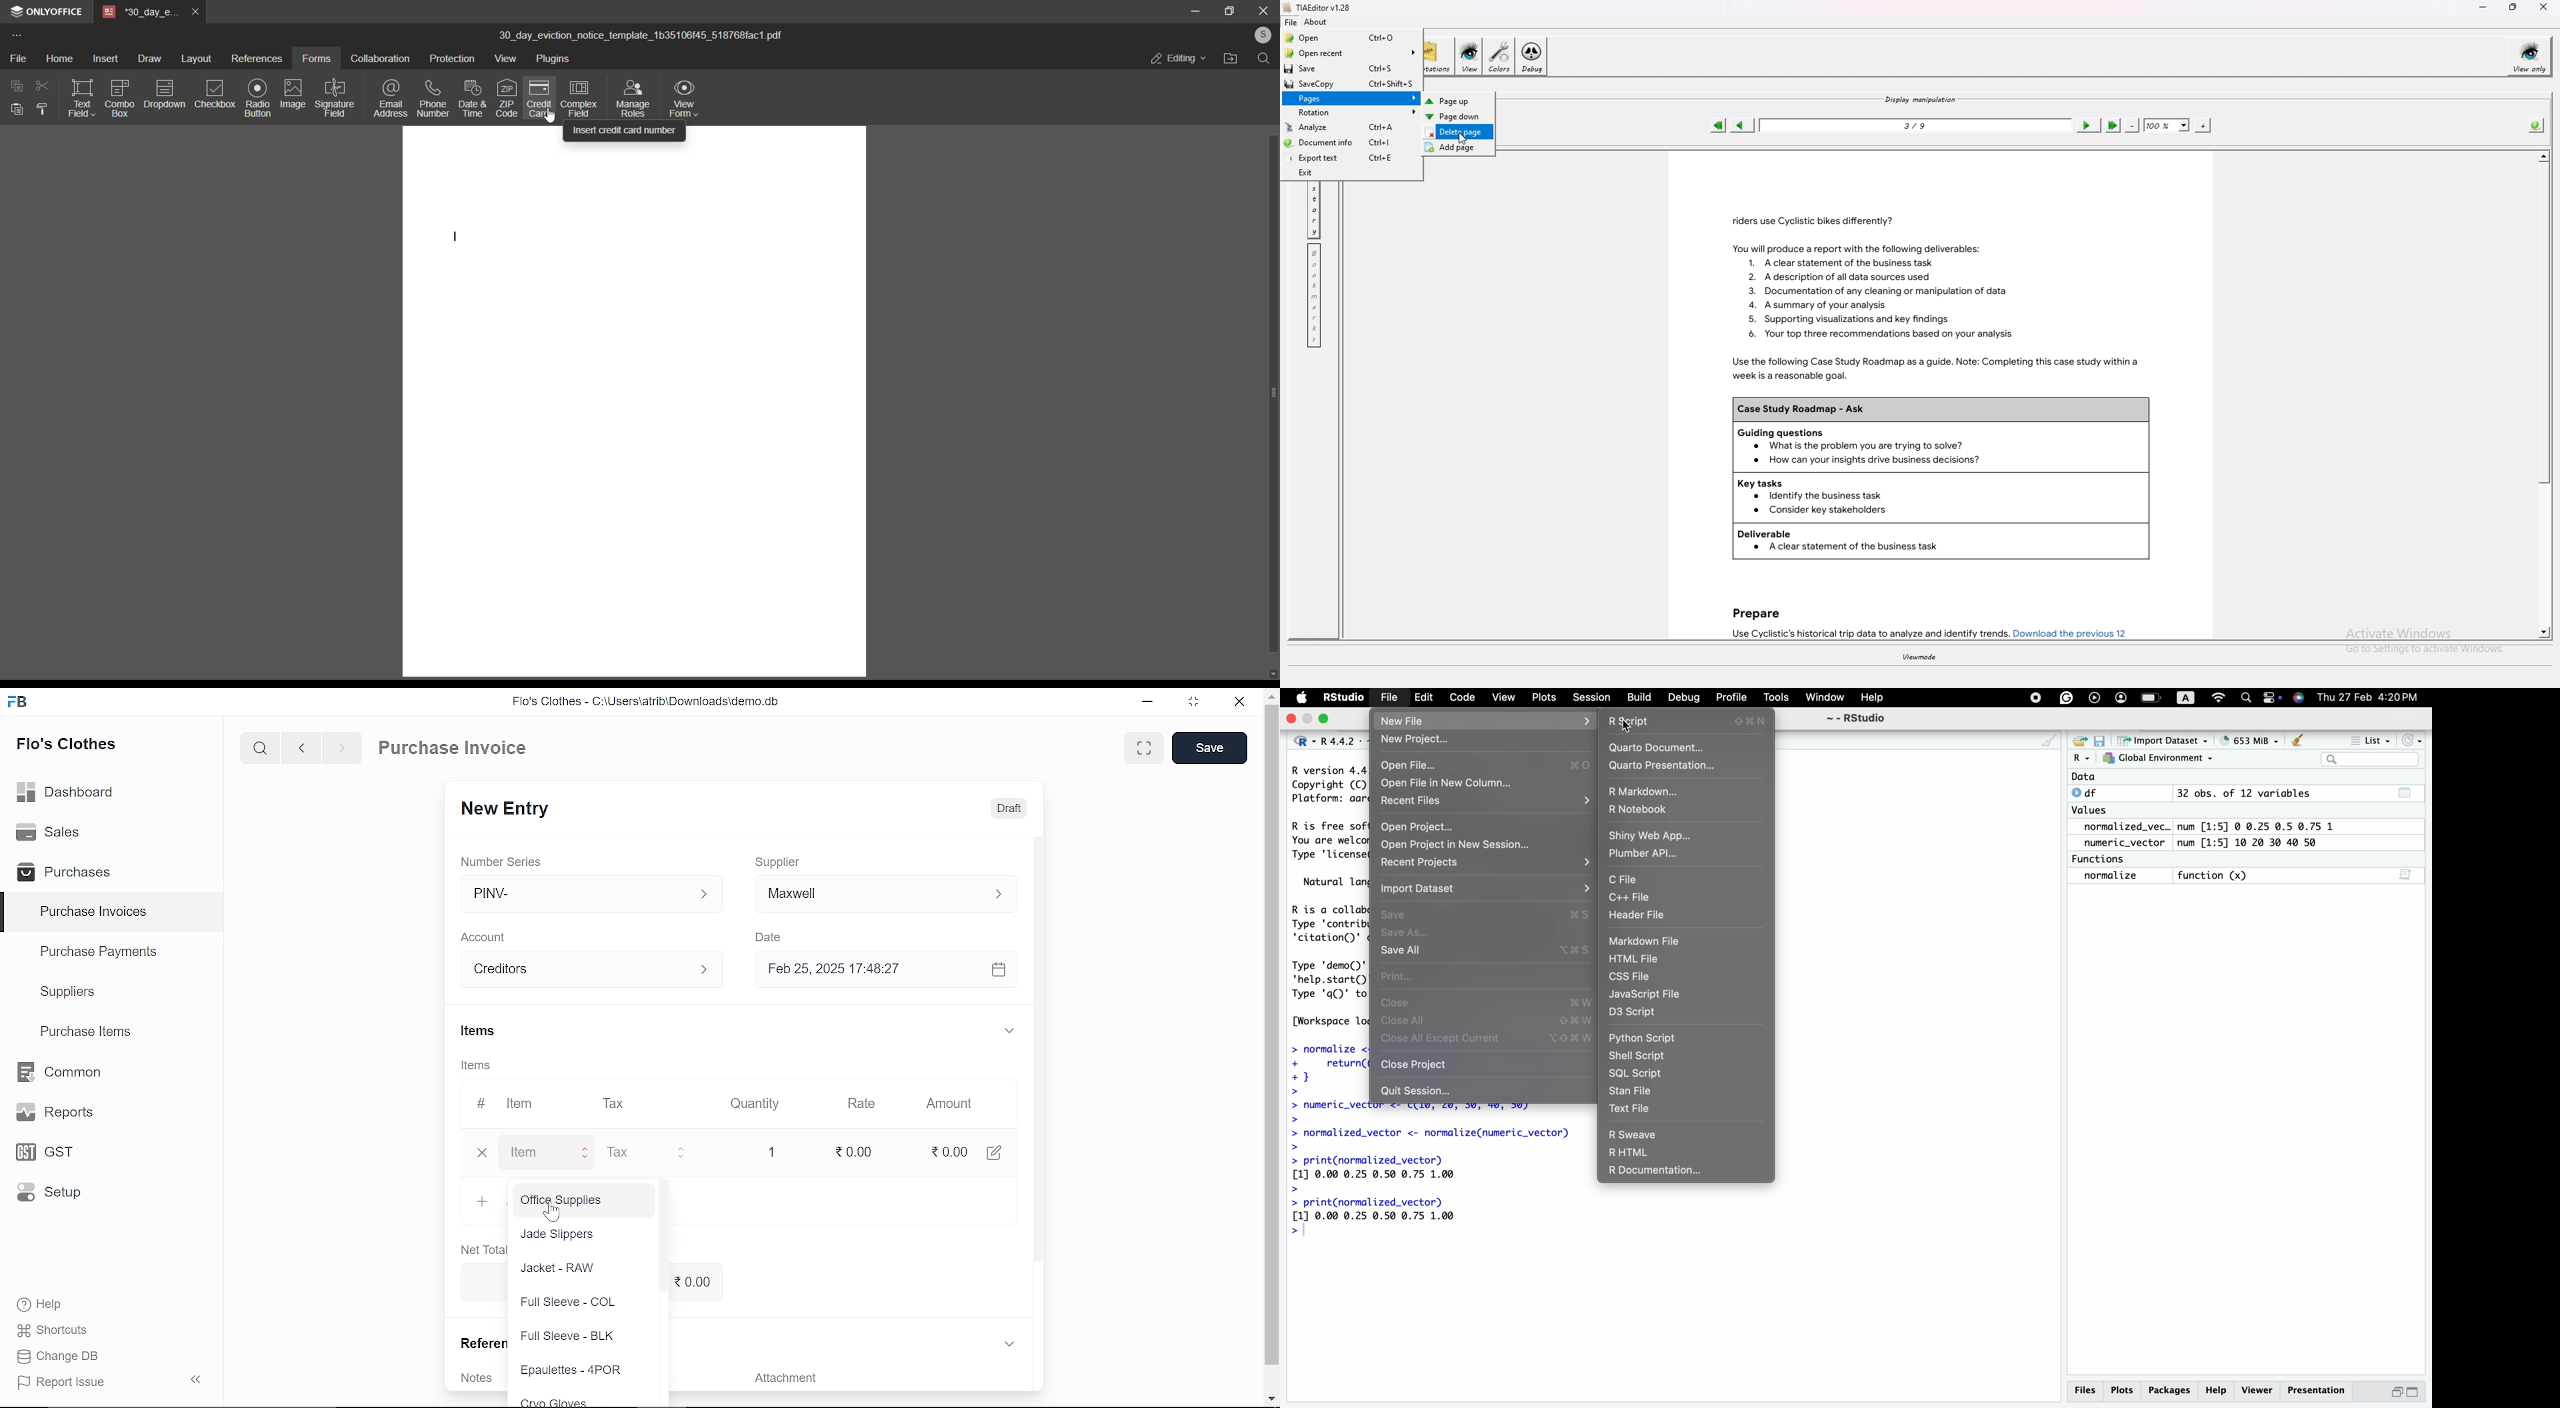 Image resolution: width=2576 pixels, height=1428 pixels. Describe the element at coordinates (654, 1152) in the screenshot. I see `input Tax` at that location.